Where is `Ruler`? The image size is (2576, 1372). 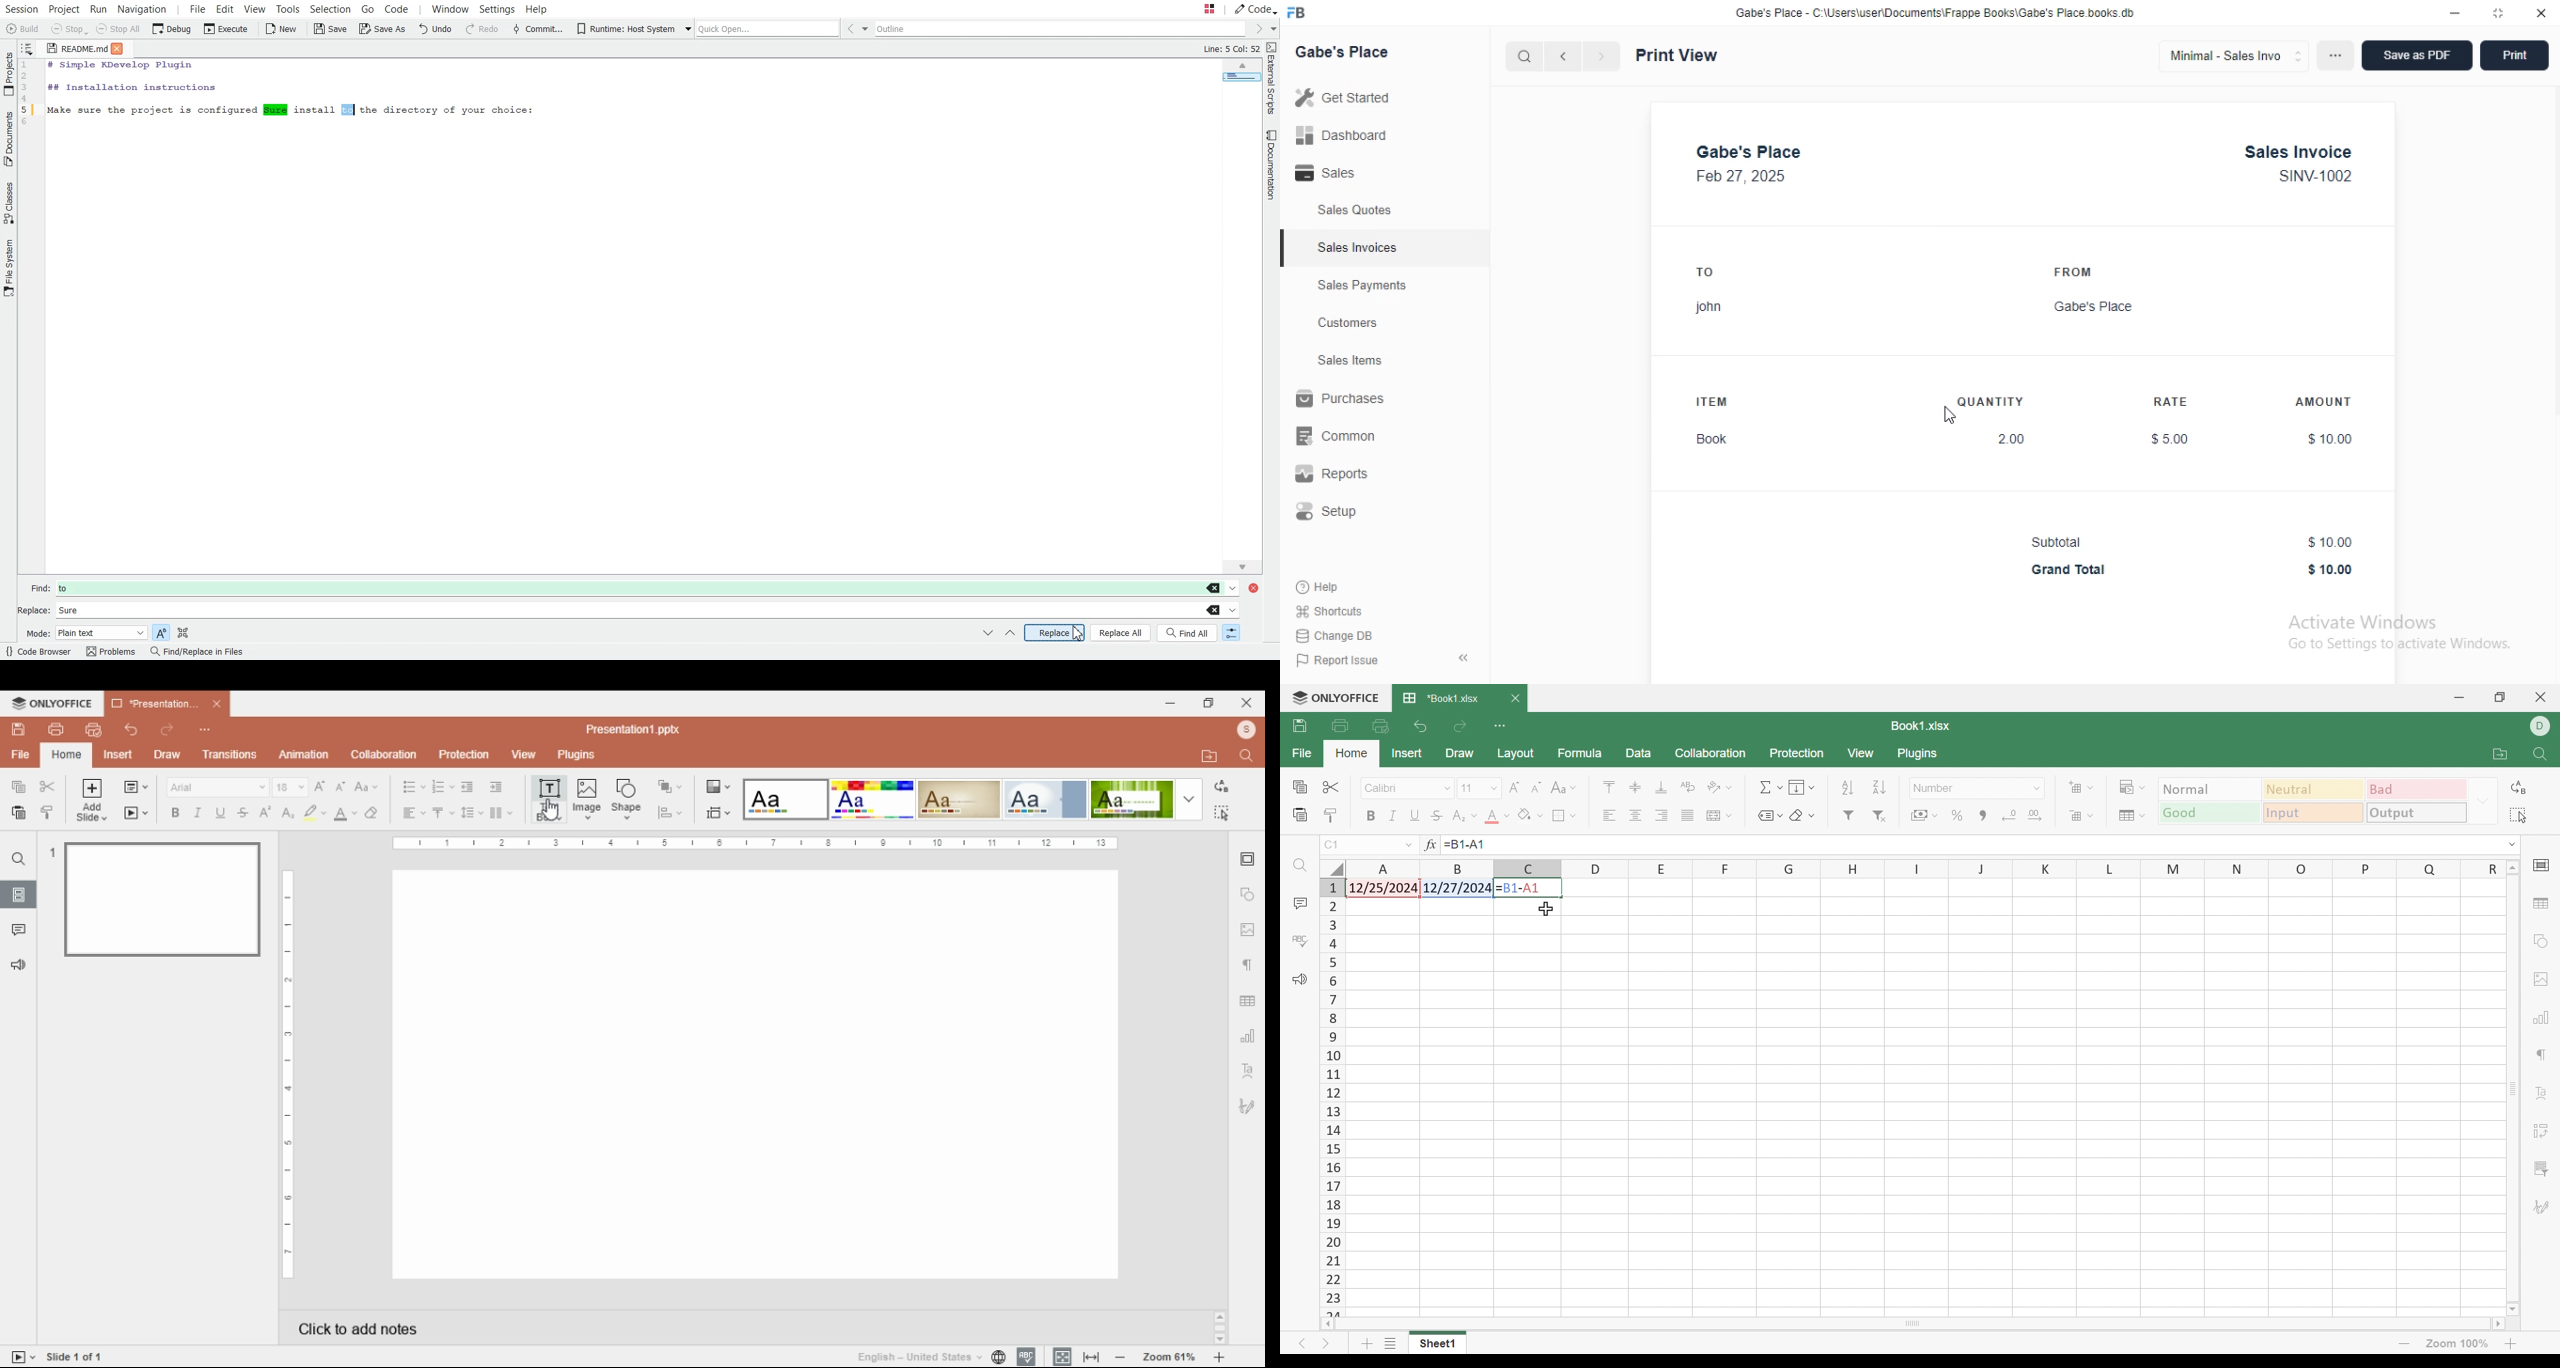
Ruler is located at coordinates (288, 1073).